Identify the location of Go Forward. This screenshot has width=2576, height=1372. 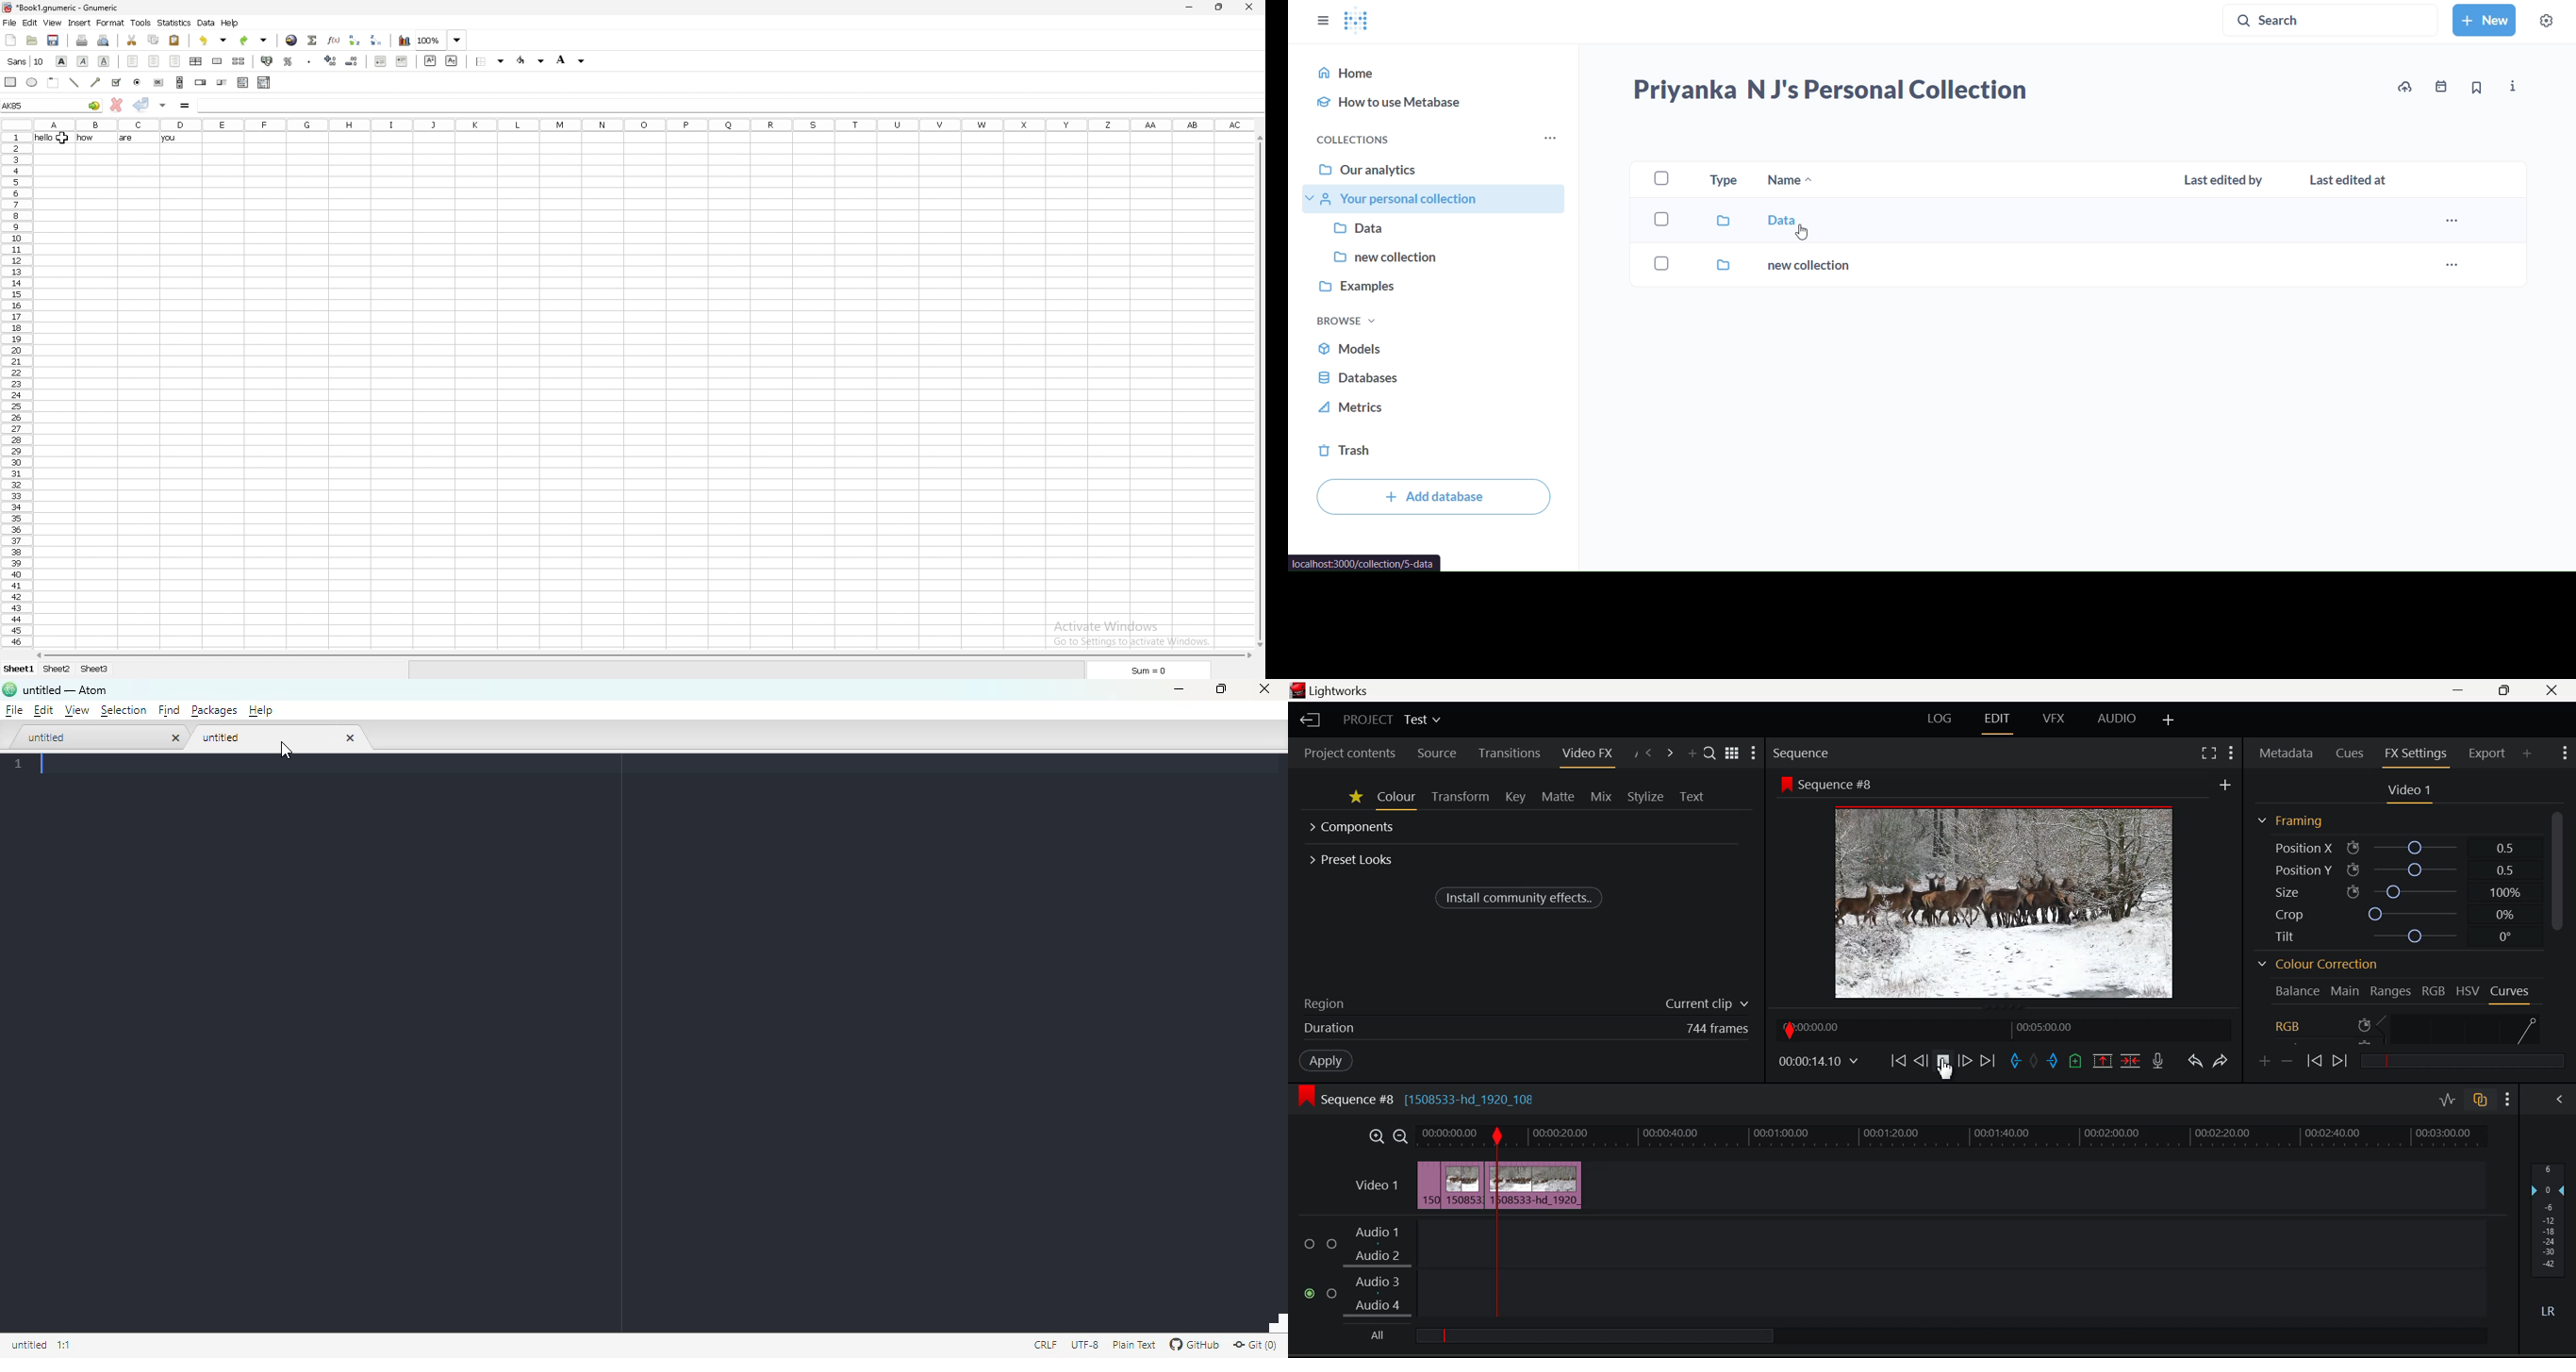
(1967, 1060).